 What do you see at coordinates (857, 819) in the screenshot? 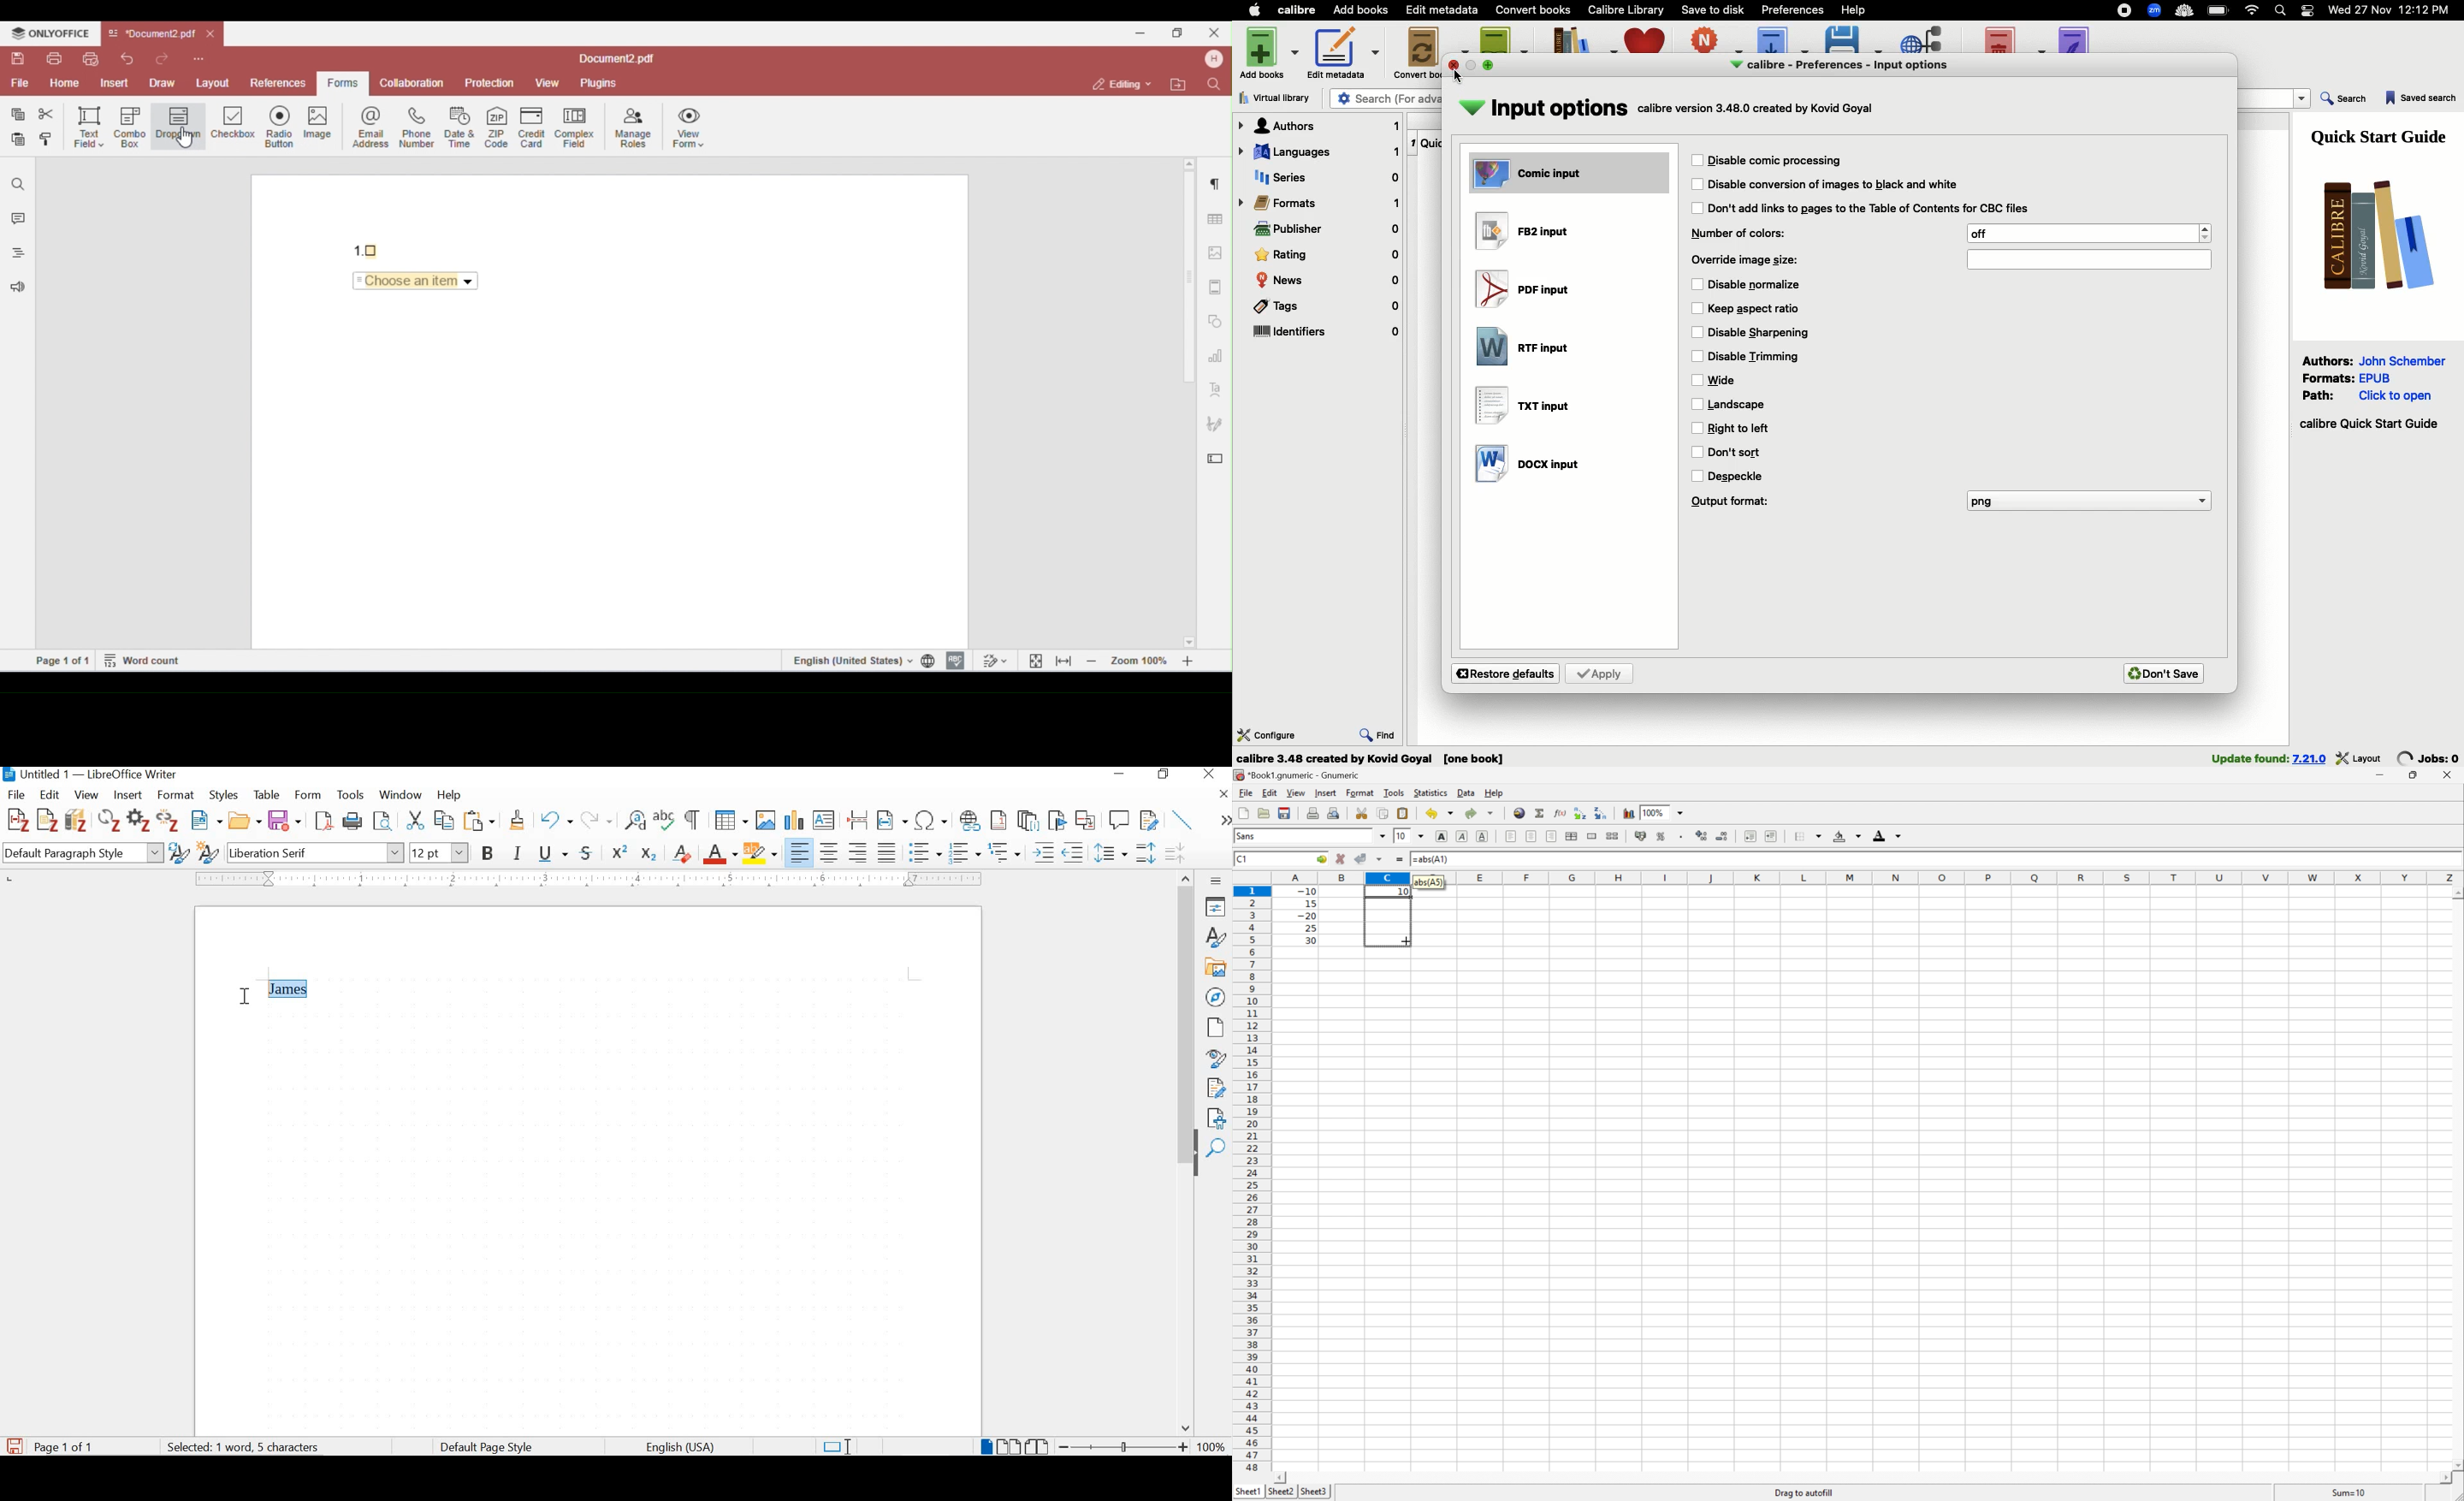
I see `insert page break` at bounding box center [857, 819].